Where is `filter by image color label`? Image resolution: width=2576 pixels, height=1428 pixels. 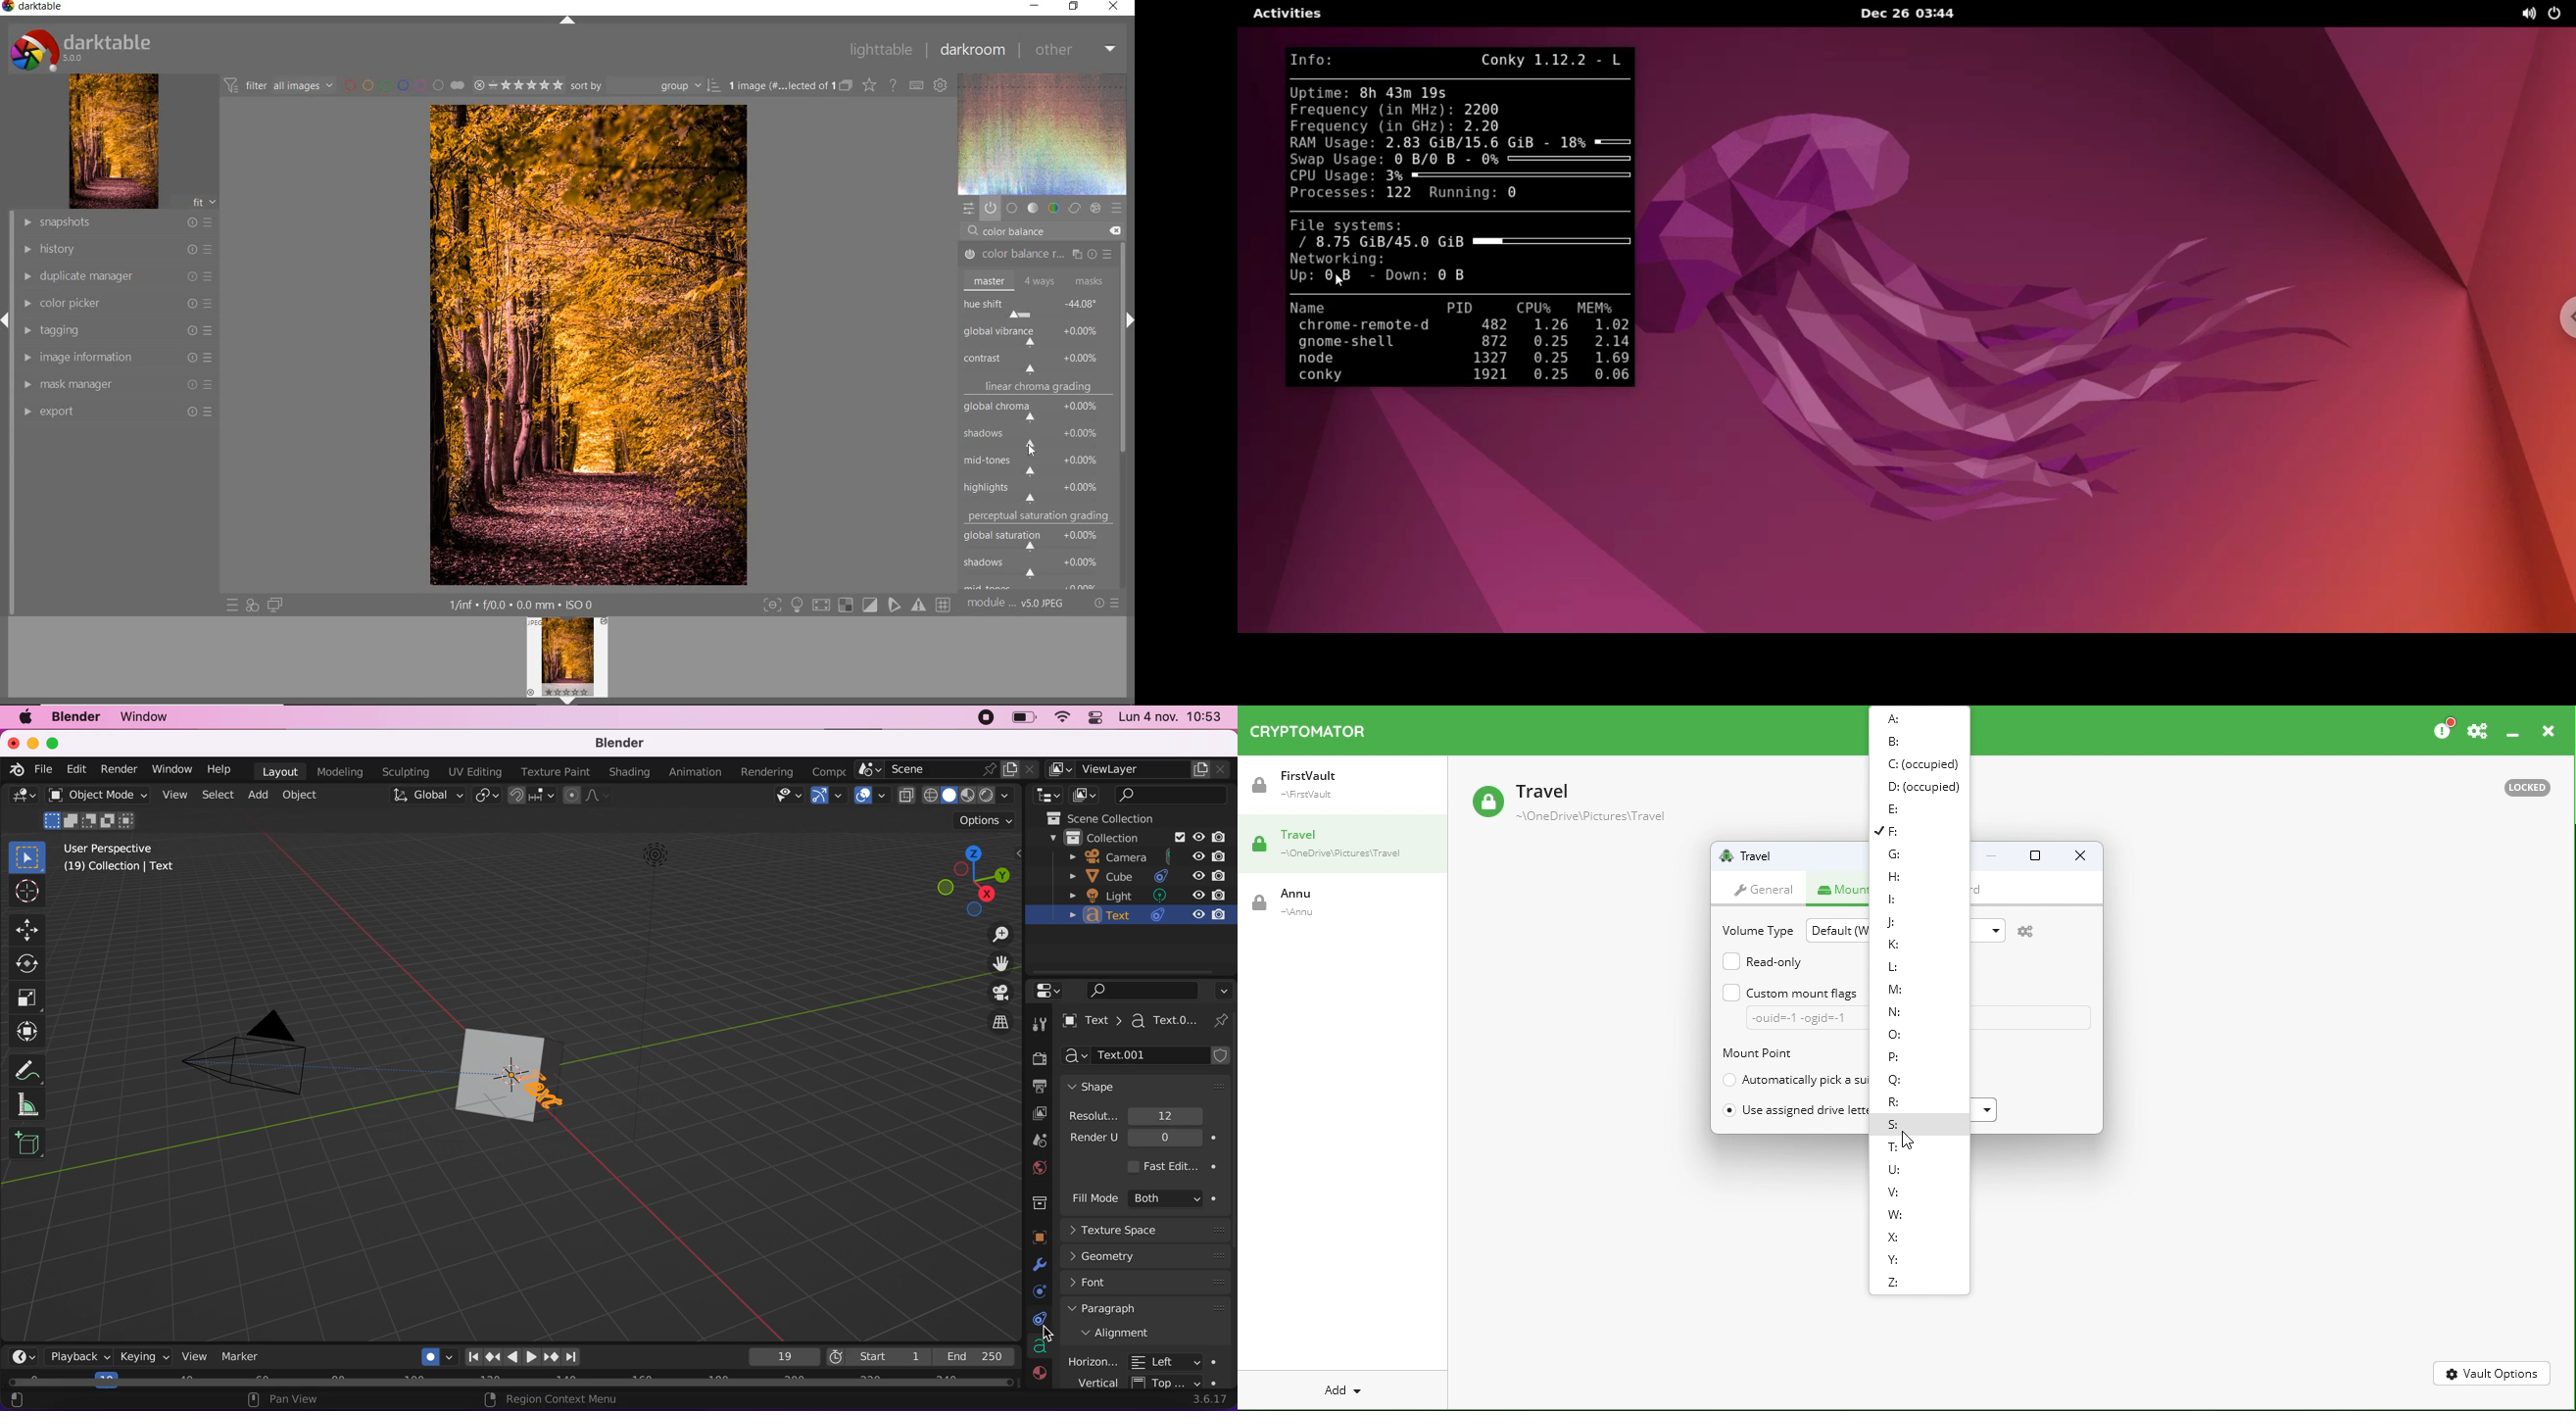
filter by image color label is located at coordinates (403, 85).